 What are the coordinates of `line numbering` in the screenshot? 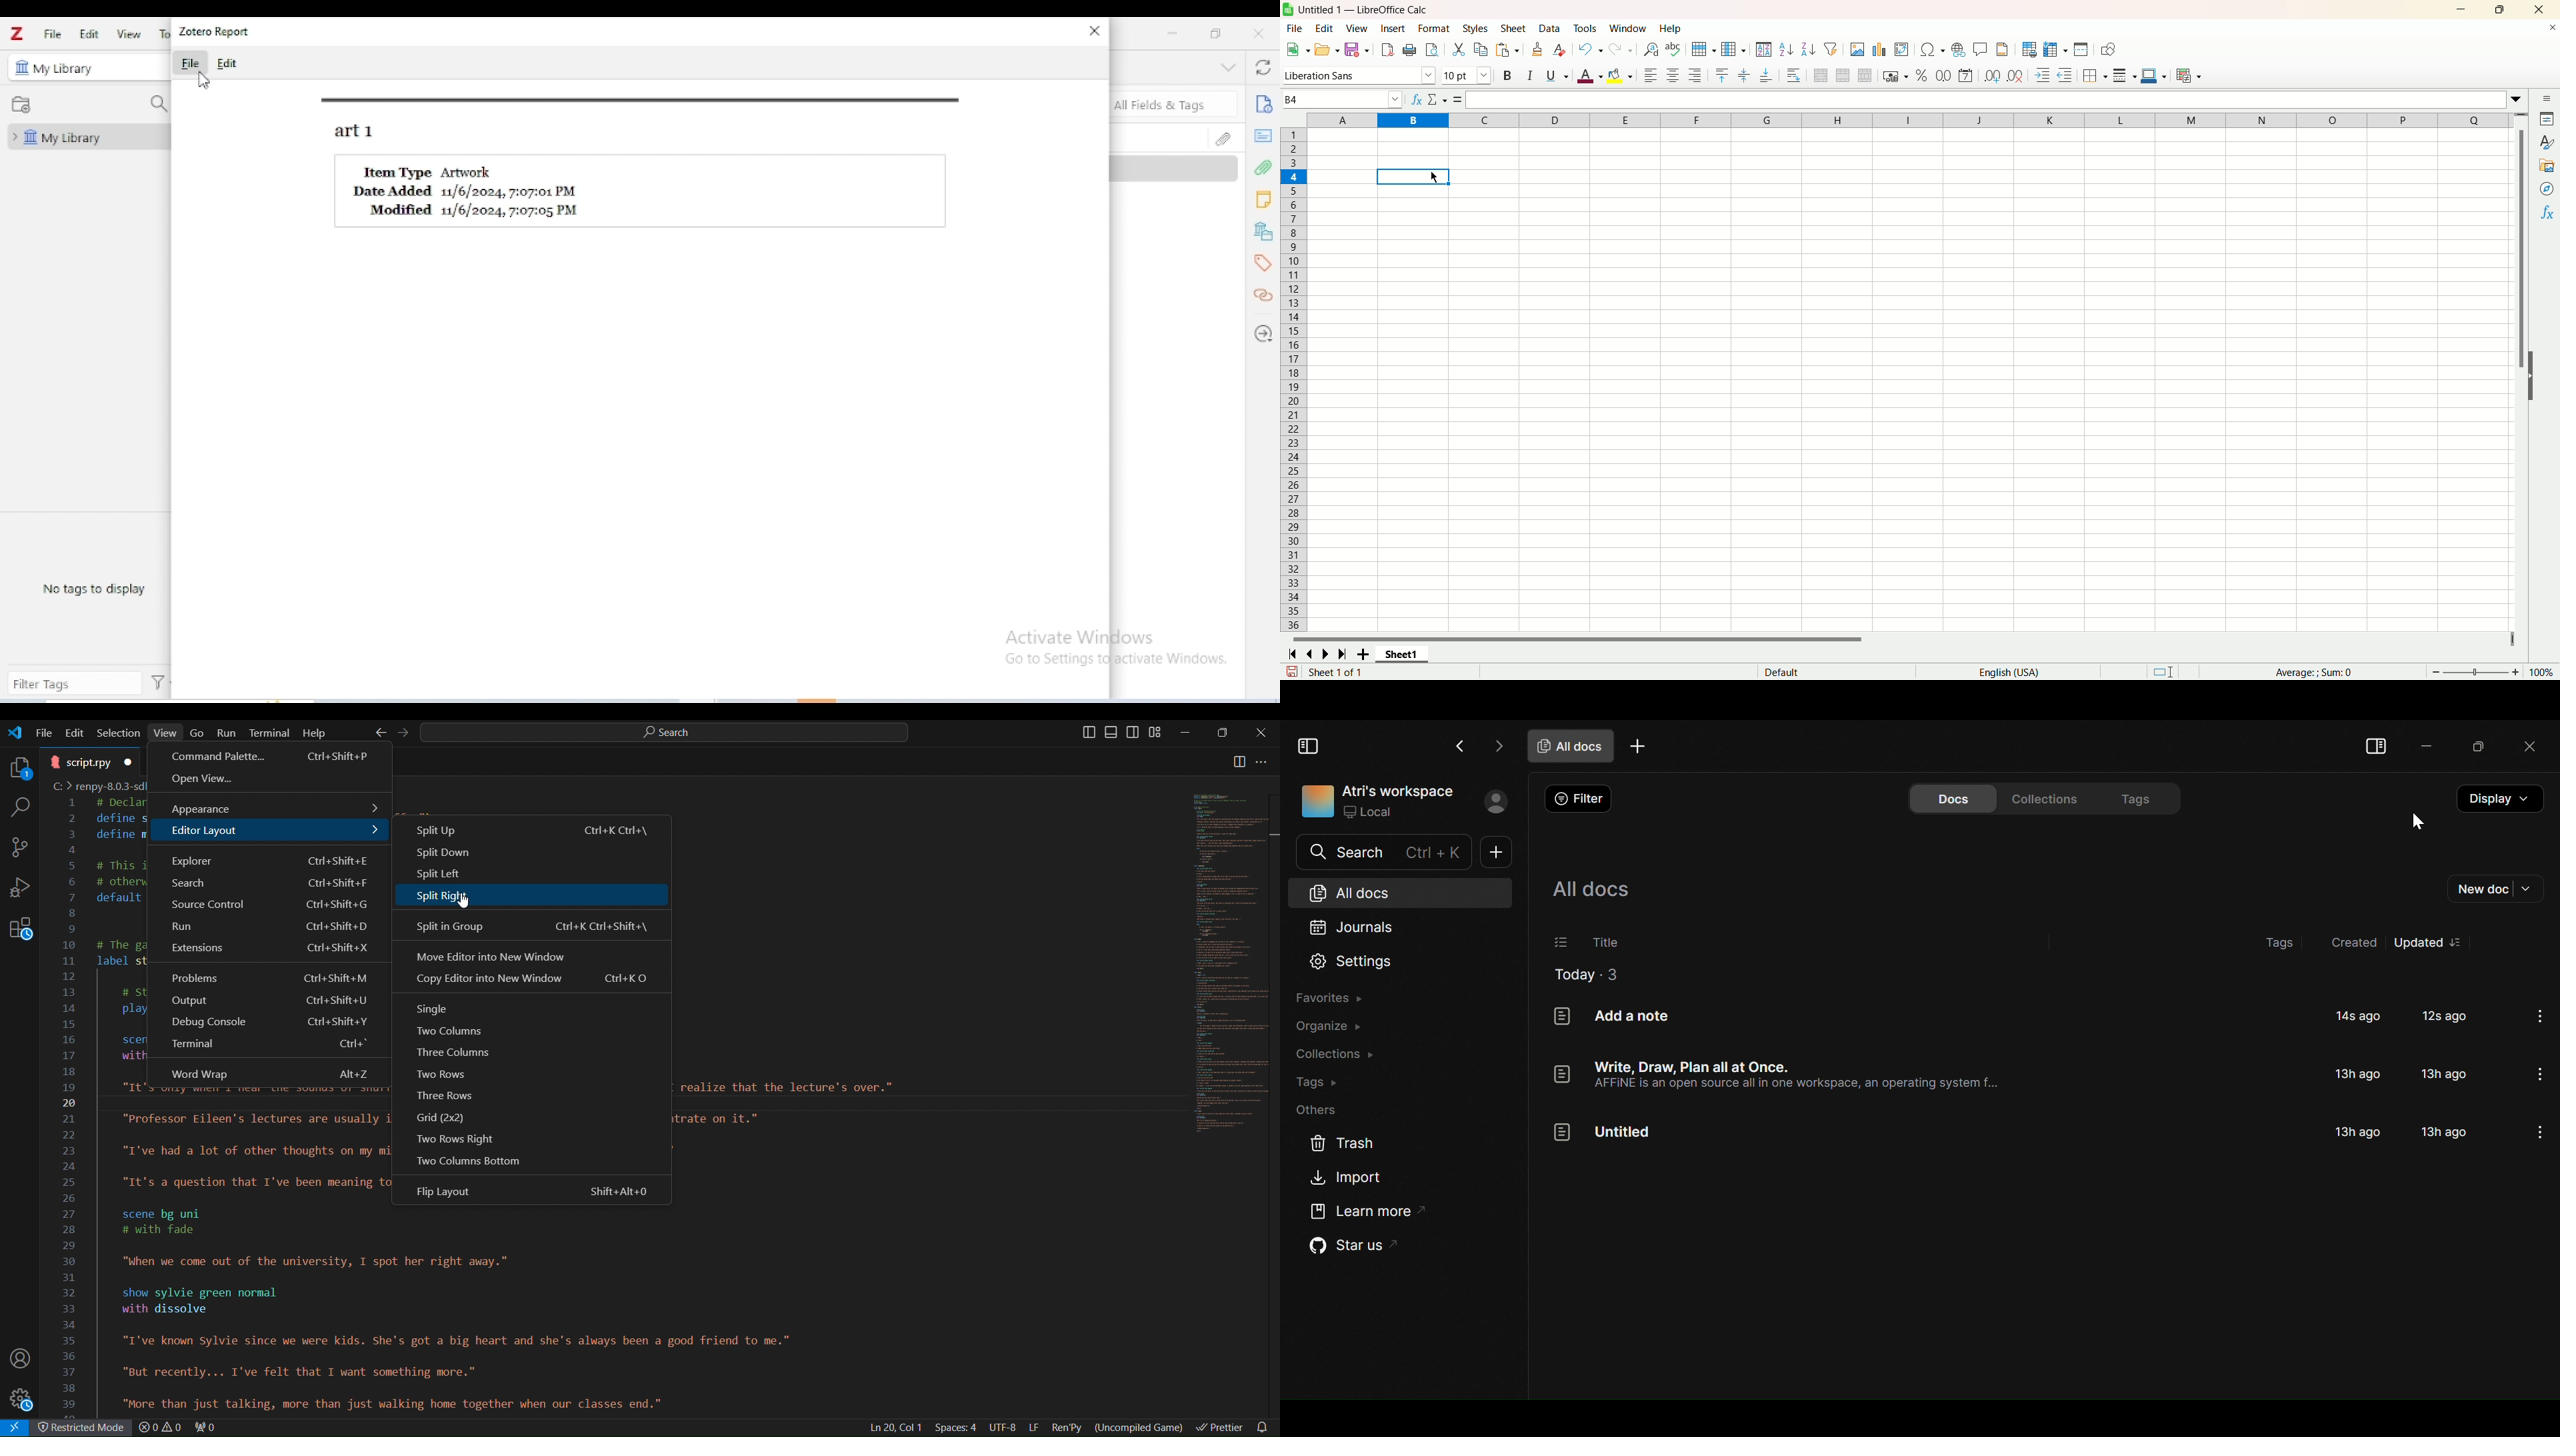 It's located at (71, 1107).